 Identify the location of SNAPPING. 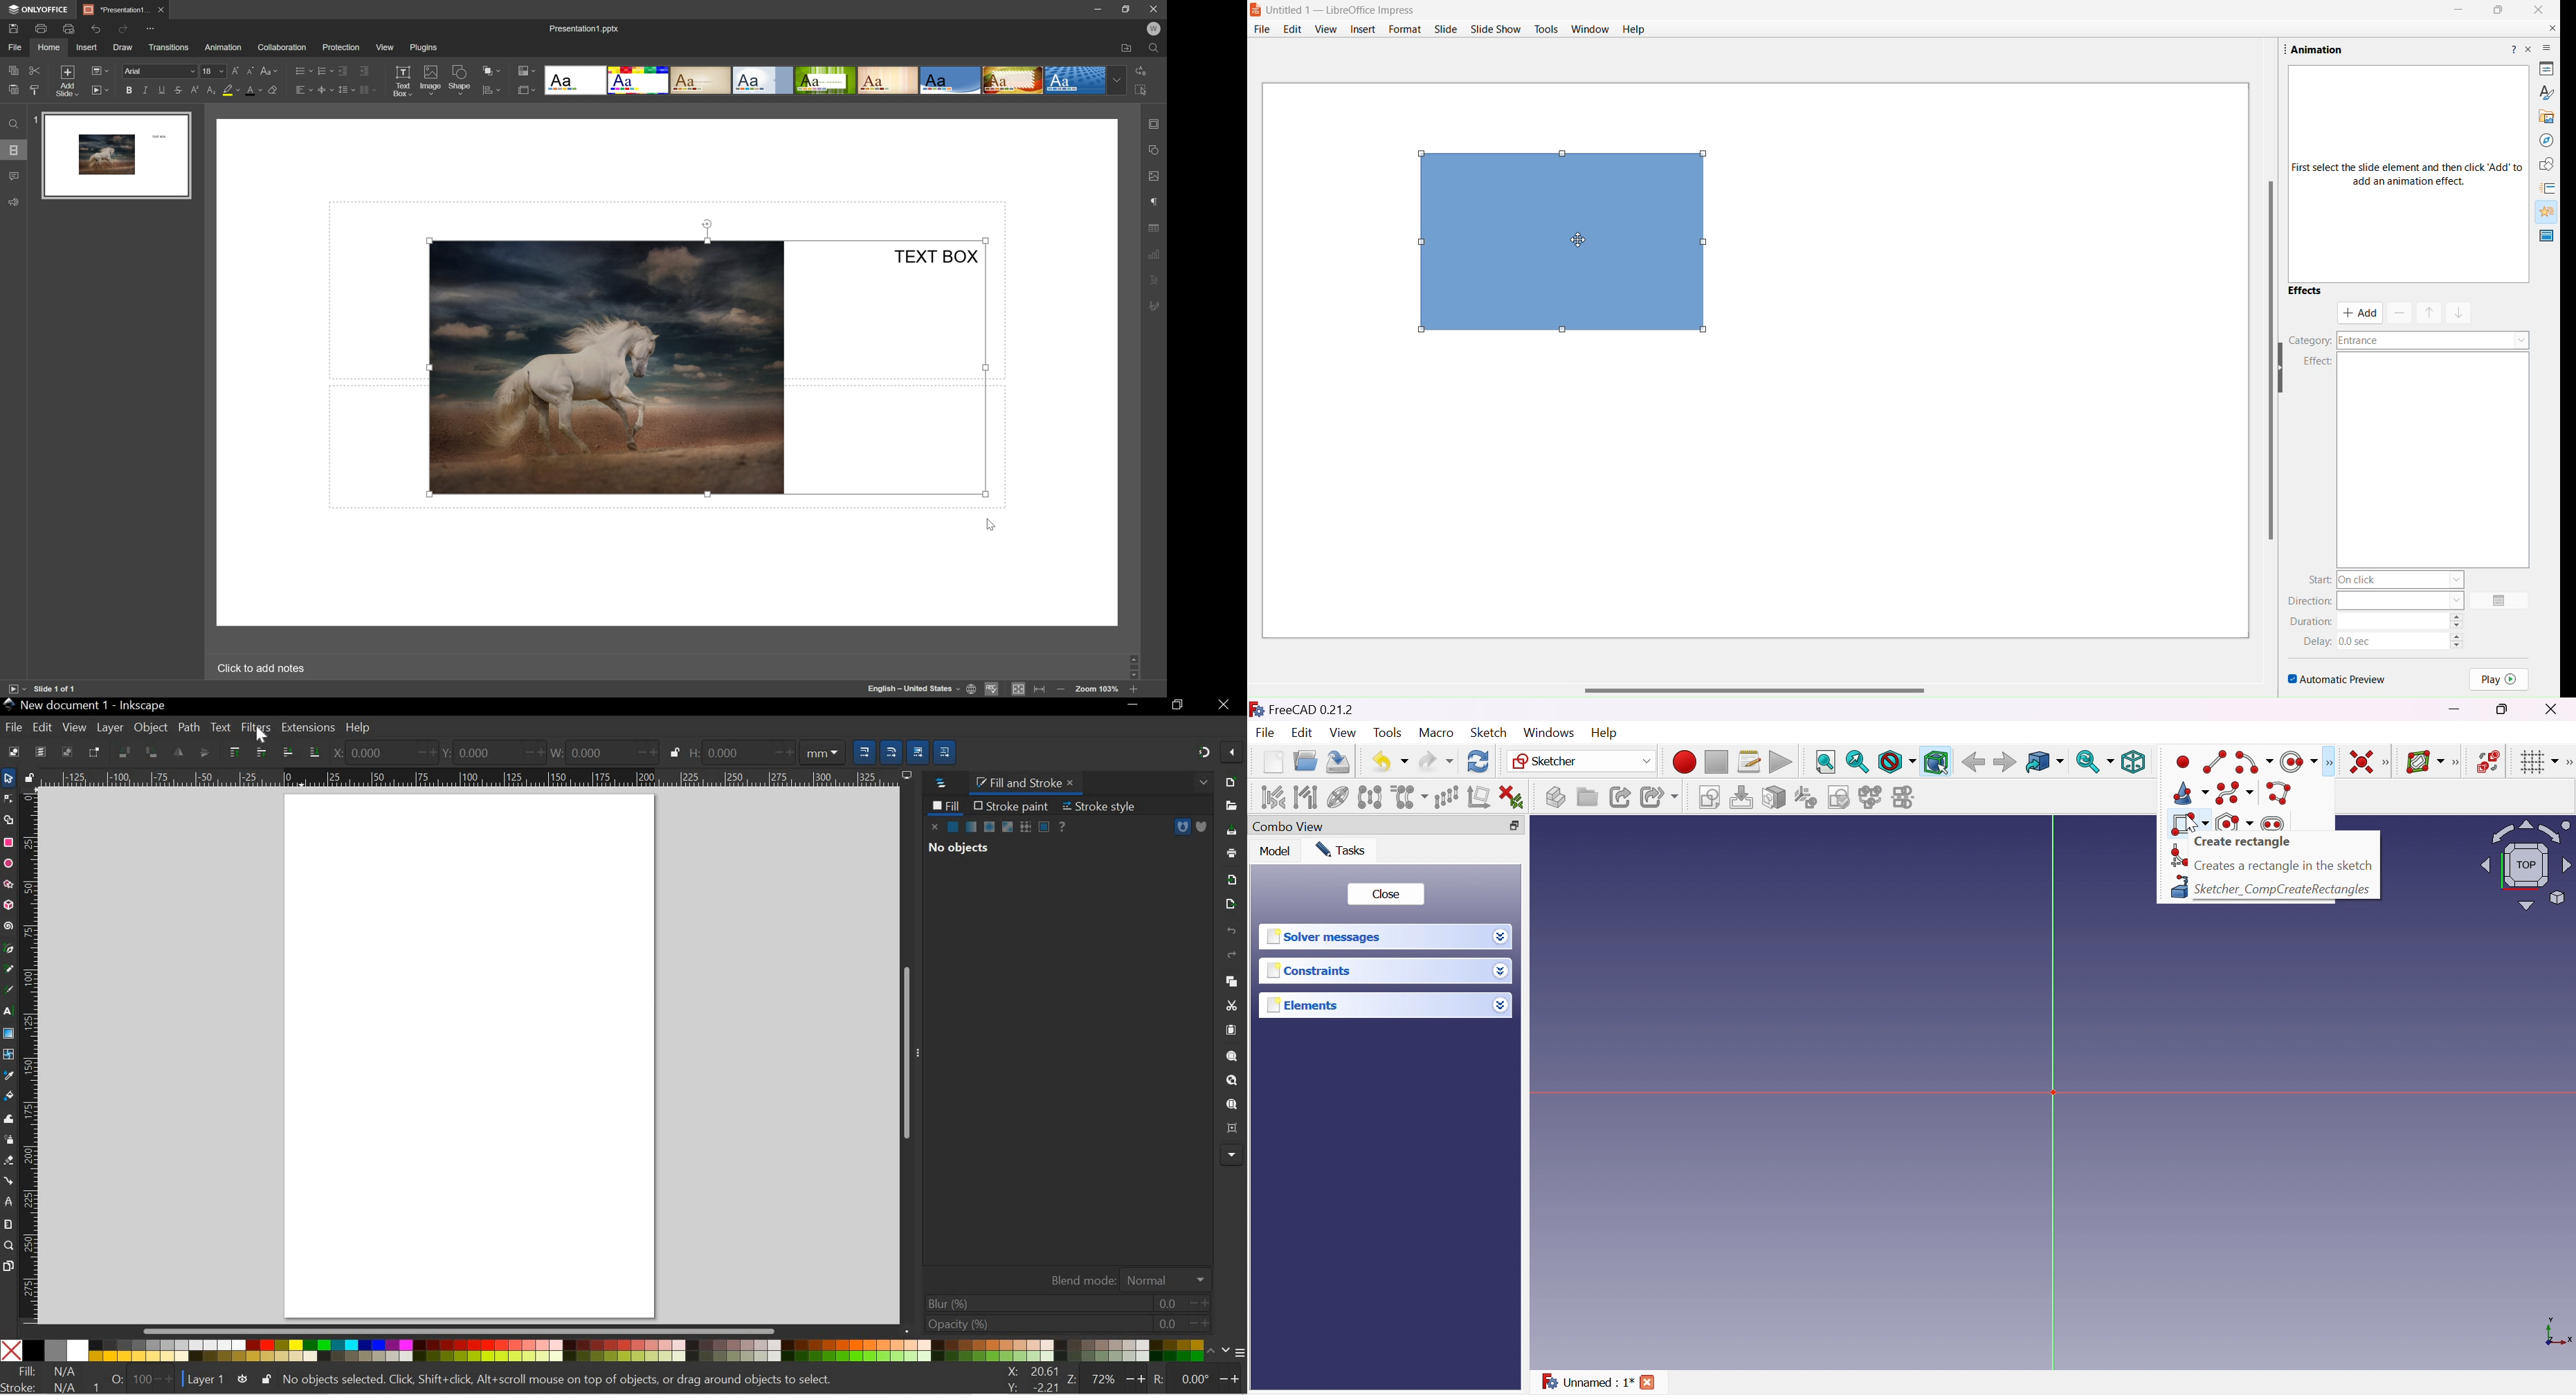
(1204, 752).